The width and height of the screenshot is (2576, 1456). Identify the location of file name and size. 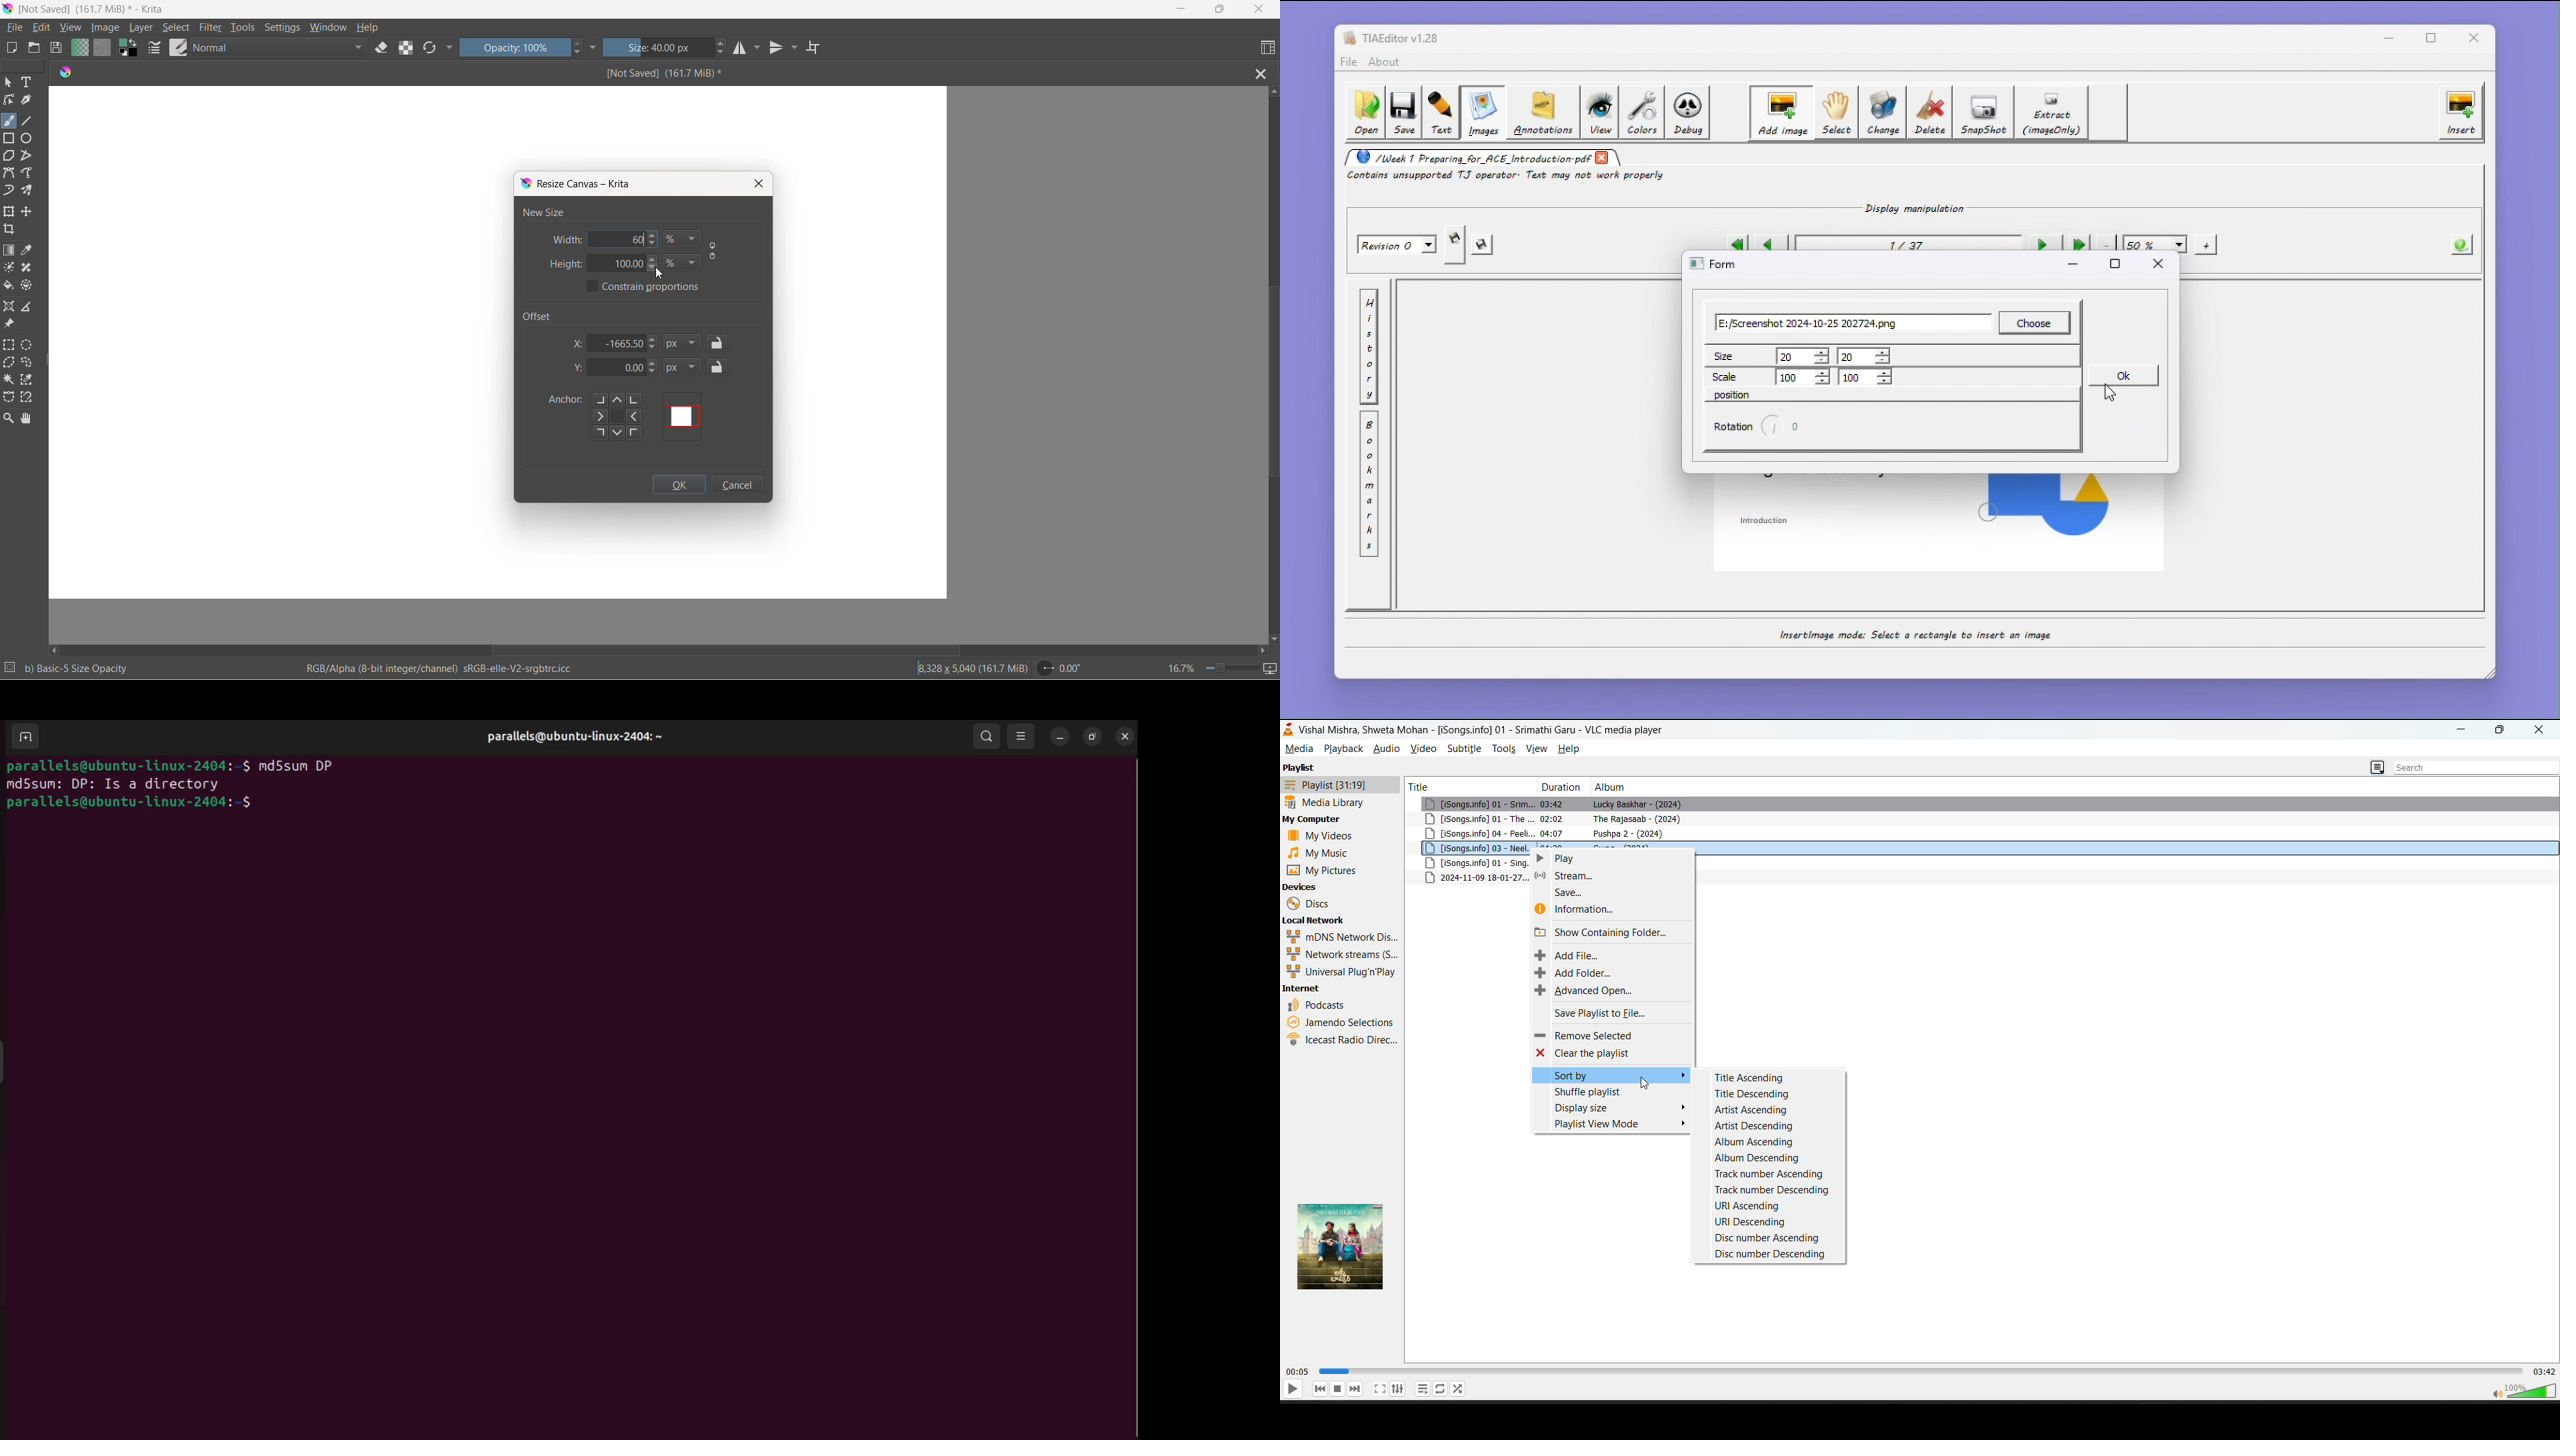
(651, 73).